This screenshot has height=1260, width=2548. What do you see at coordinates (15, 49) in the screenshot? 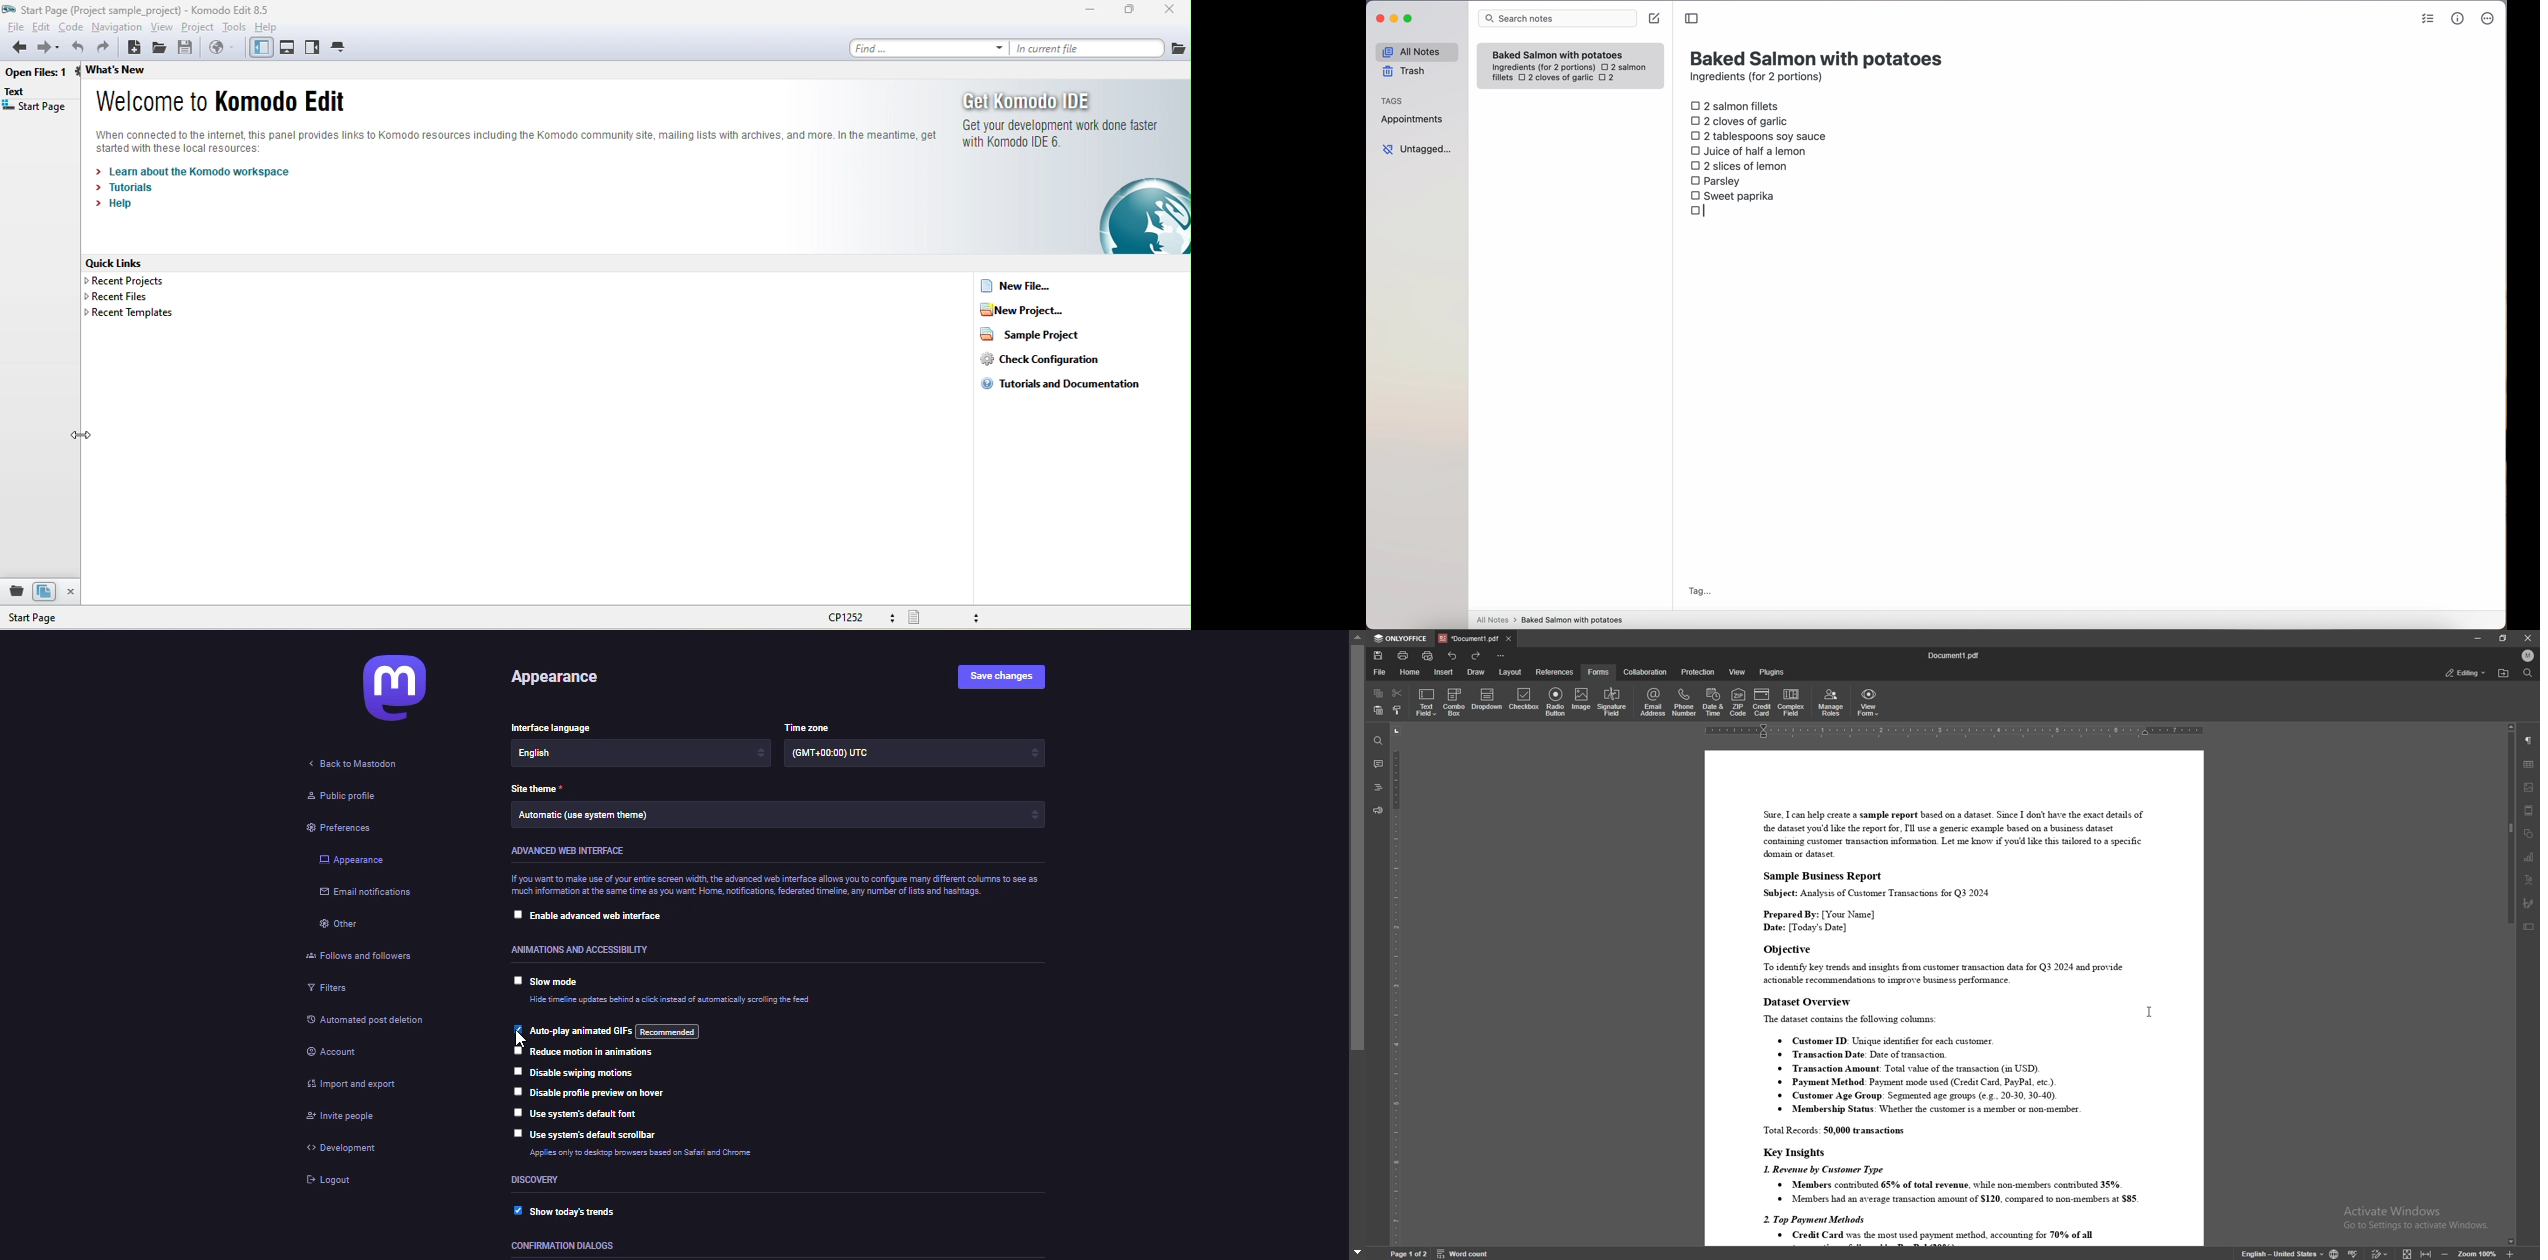
I see `back` at bounding box center [15, 49].